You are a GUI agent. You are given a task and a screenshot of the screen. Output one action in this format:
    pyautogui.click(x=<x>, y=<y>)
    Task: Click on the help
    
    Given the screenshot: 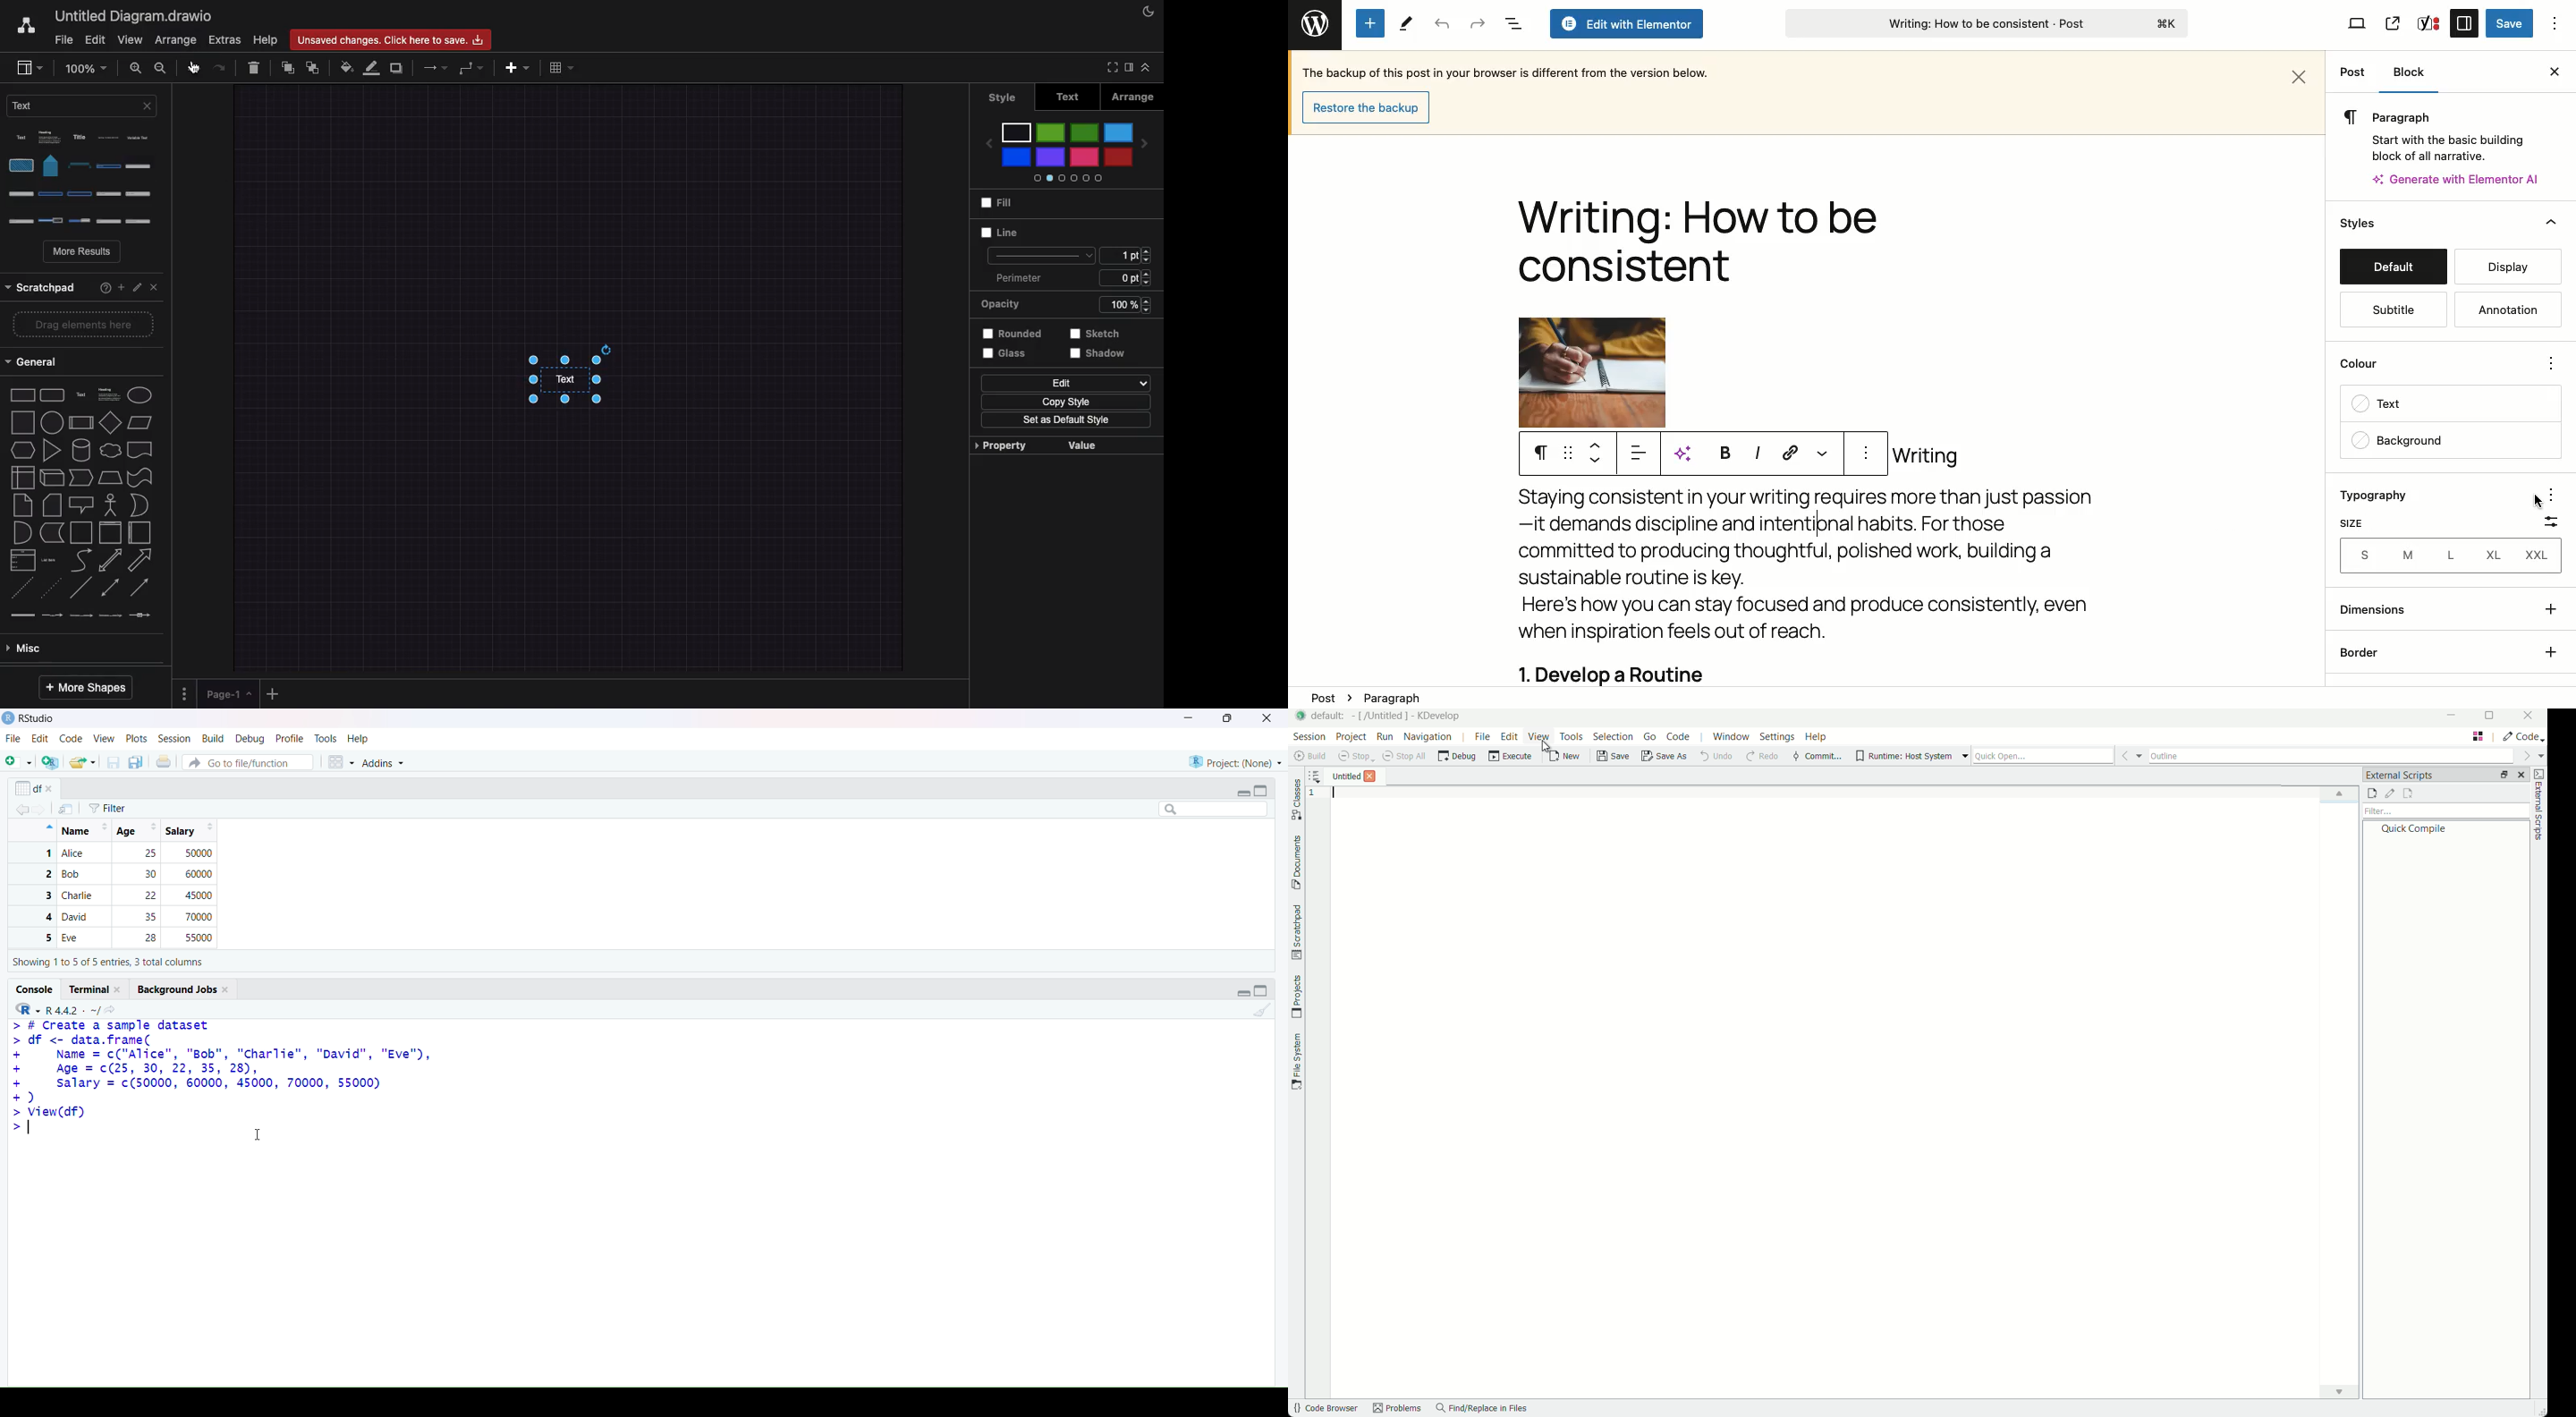 What is the action you would take?
    pyautogui.click(x=1816, y=738)
    